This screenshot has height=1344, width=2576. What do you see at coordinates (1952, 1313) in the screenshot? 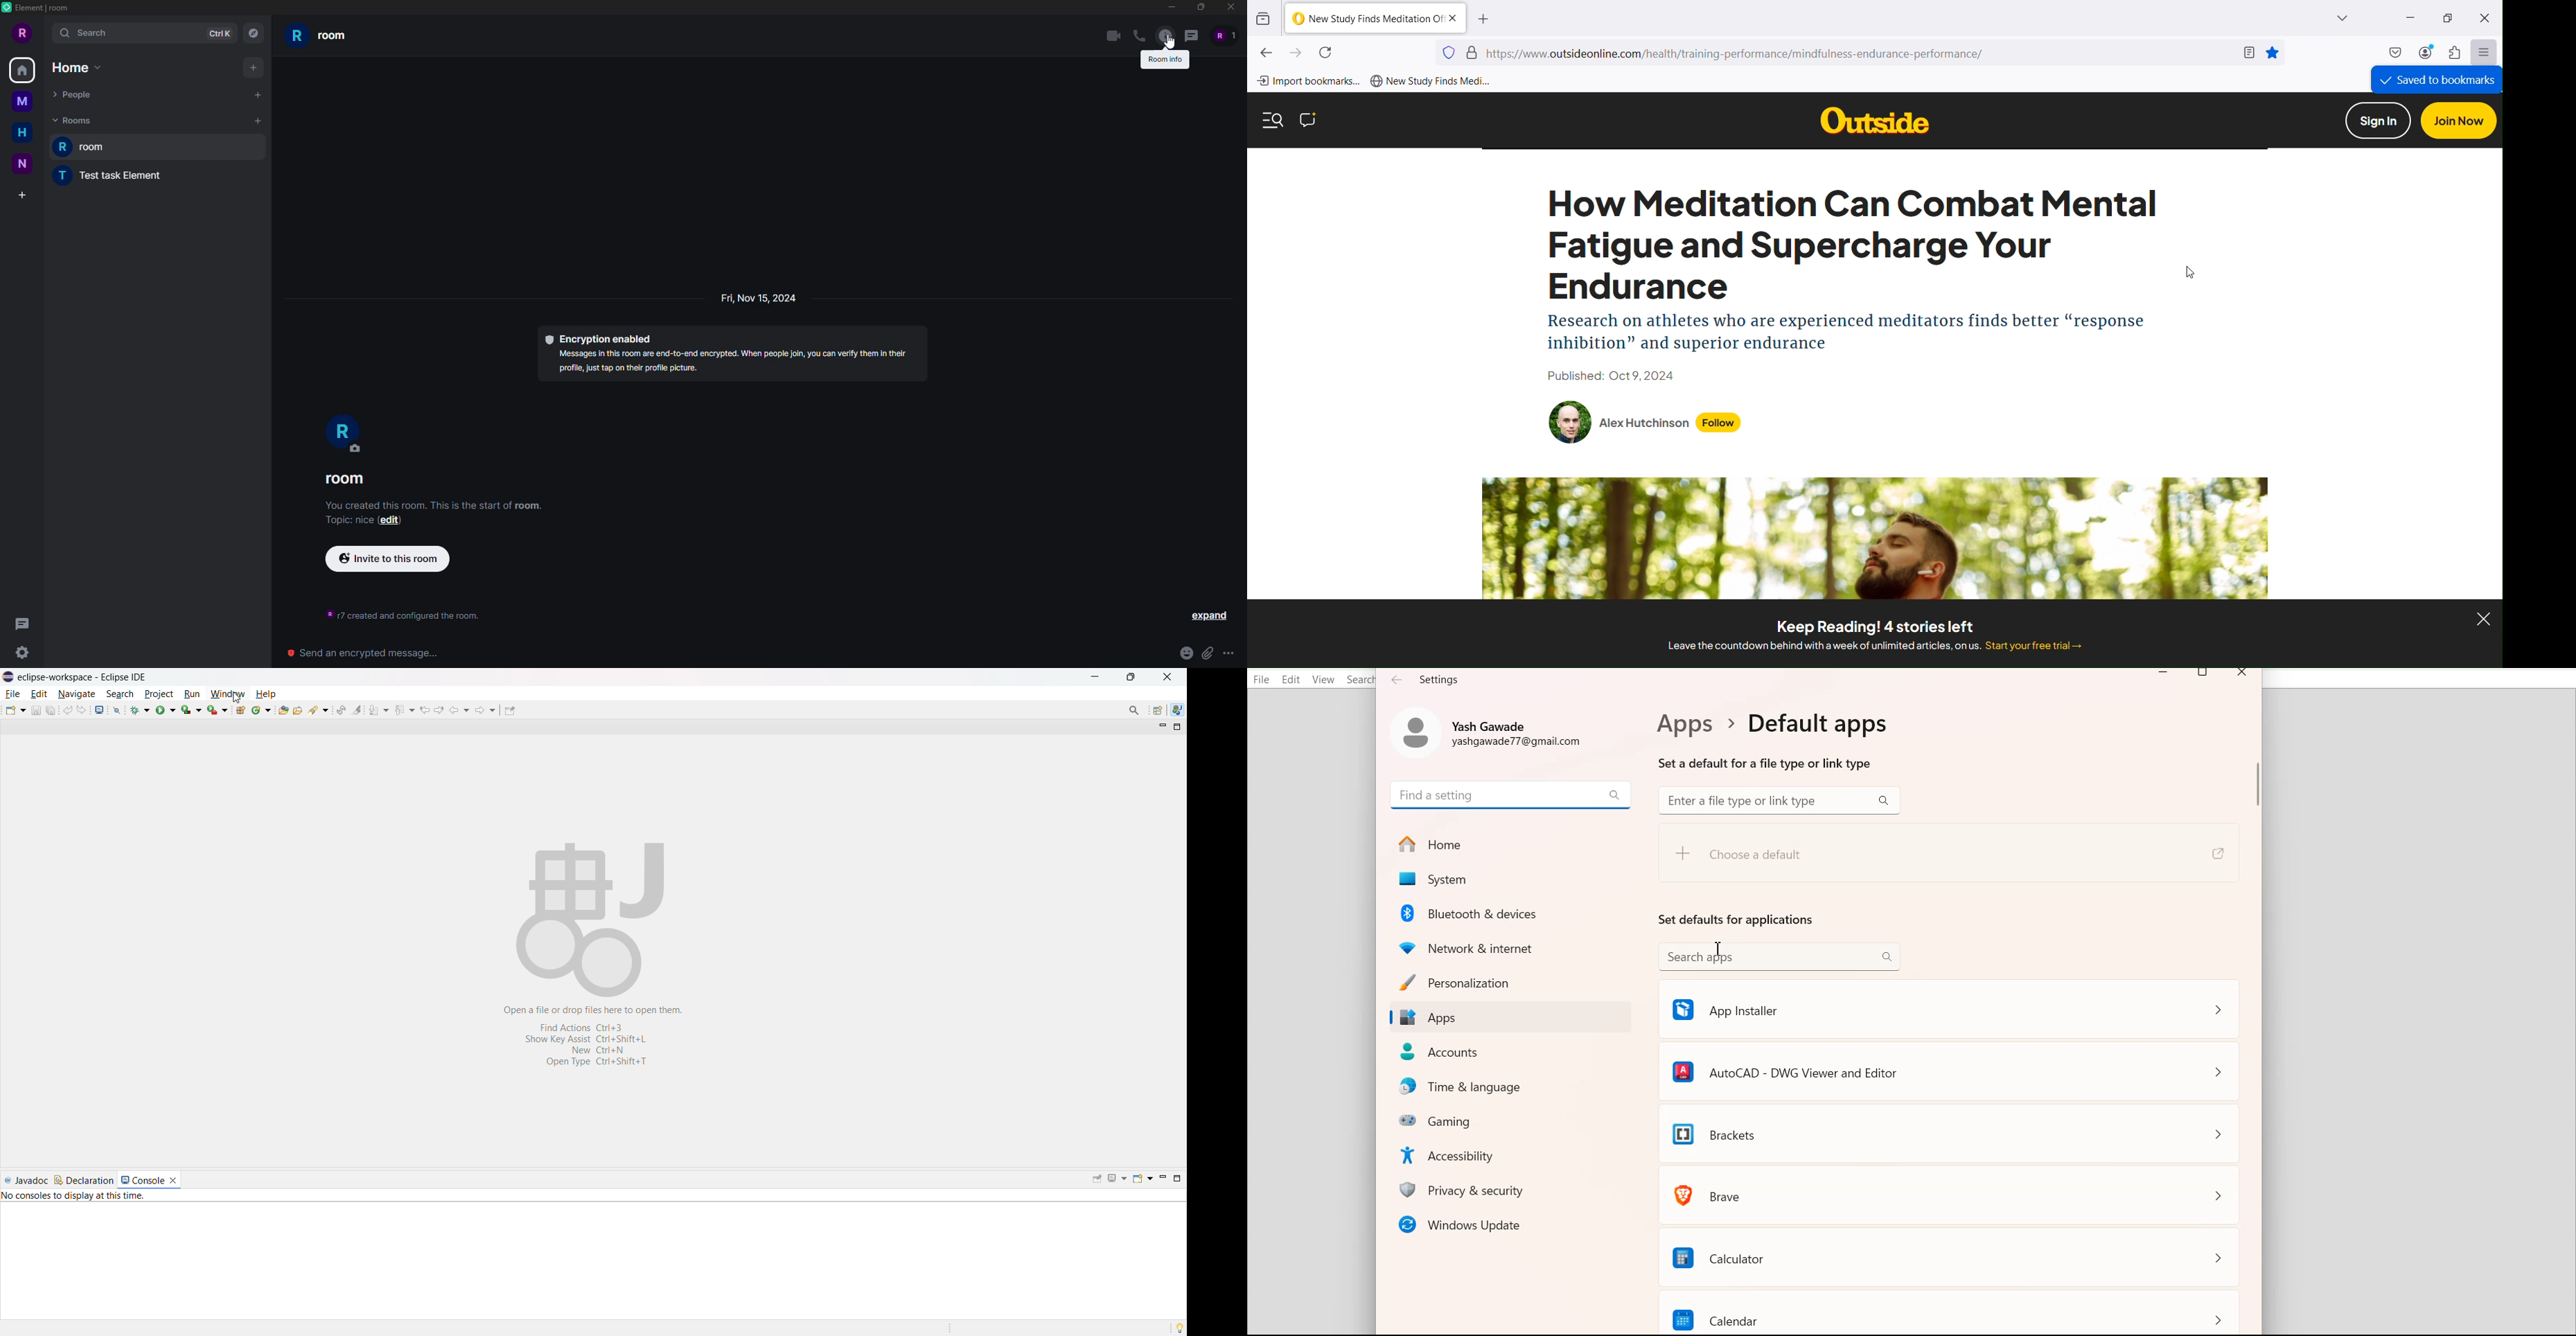
I see `Calendar` at bounding box center [1952, 1313].